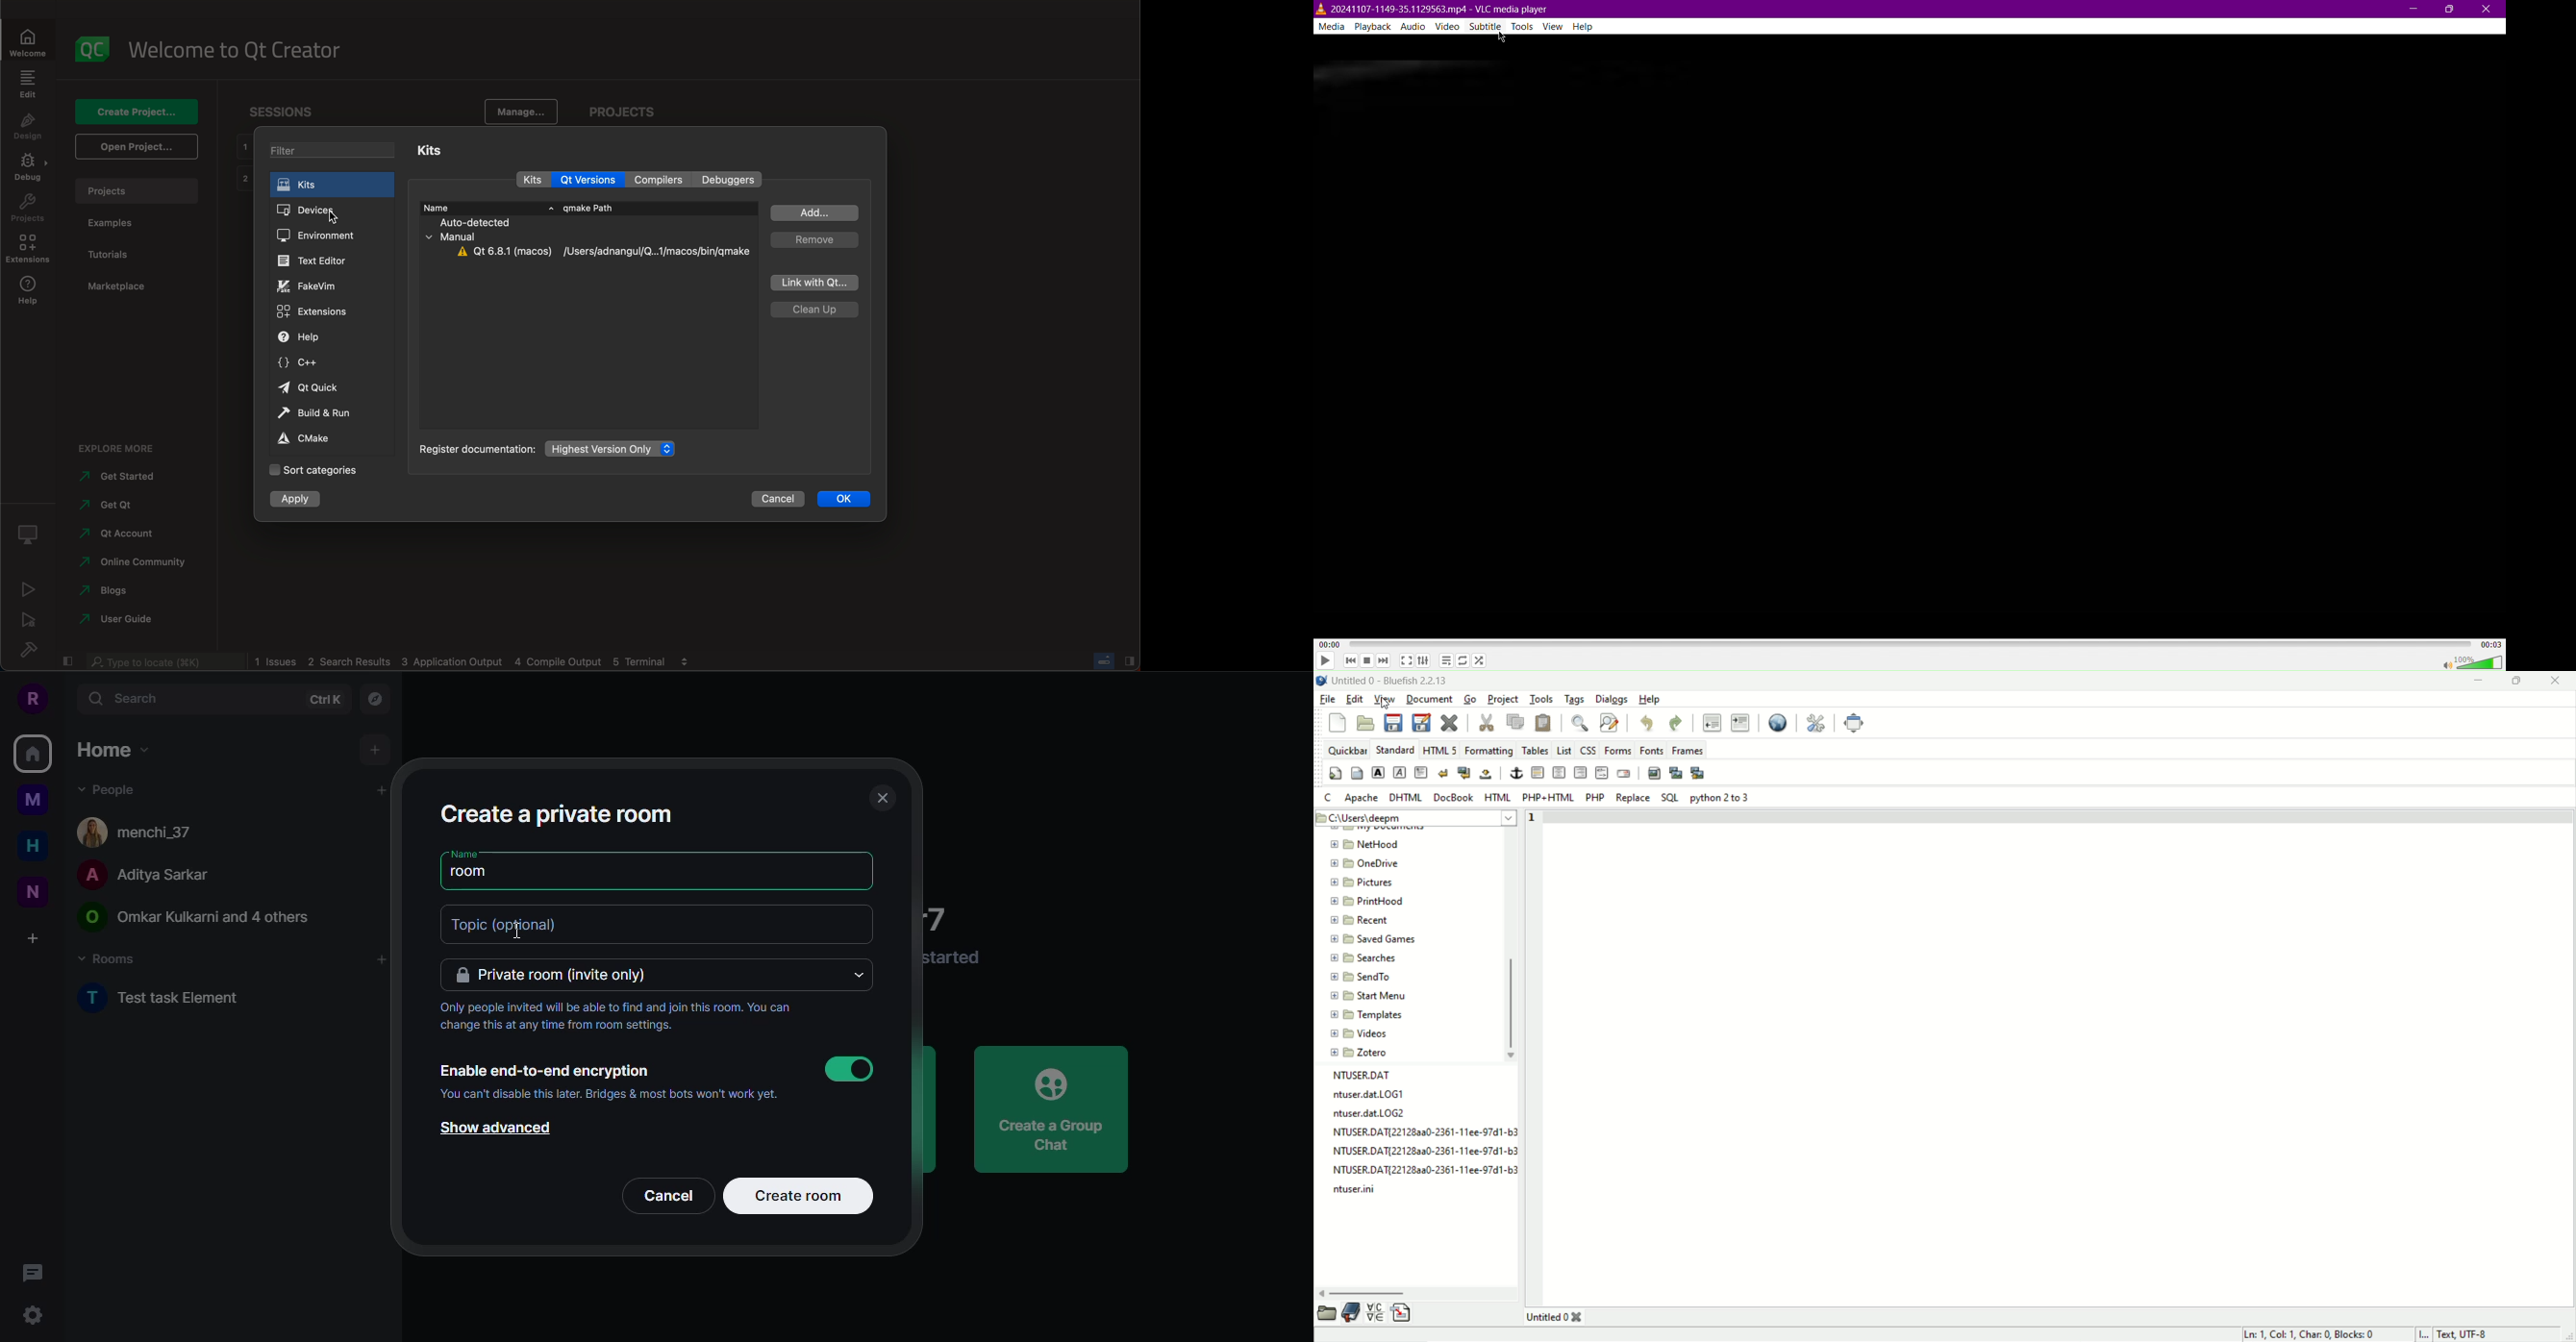 The height and width of the screenshot is (1344, 2576). What do you see at coordinates (31, 292) in the screenshot?
I see `help` at bounding box center [31, 292].